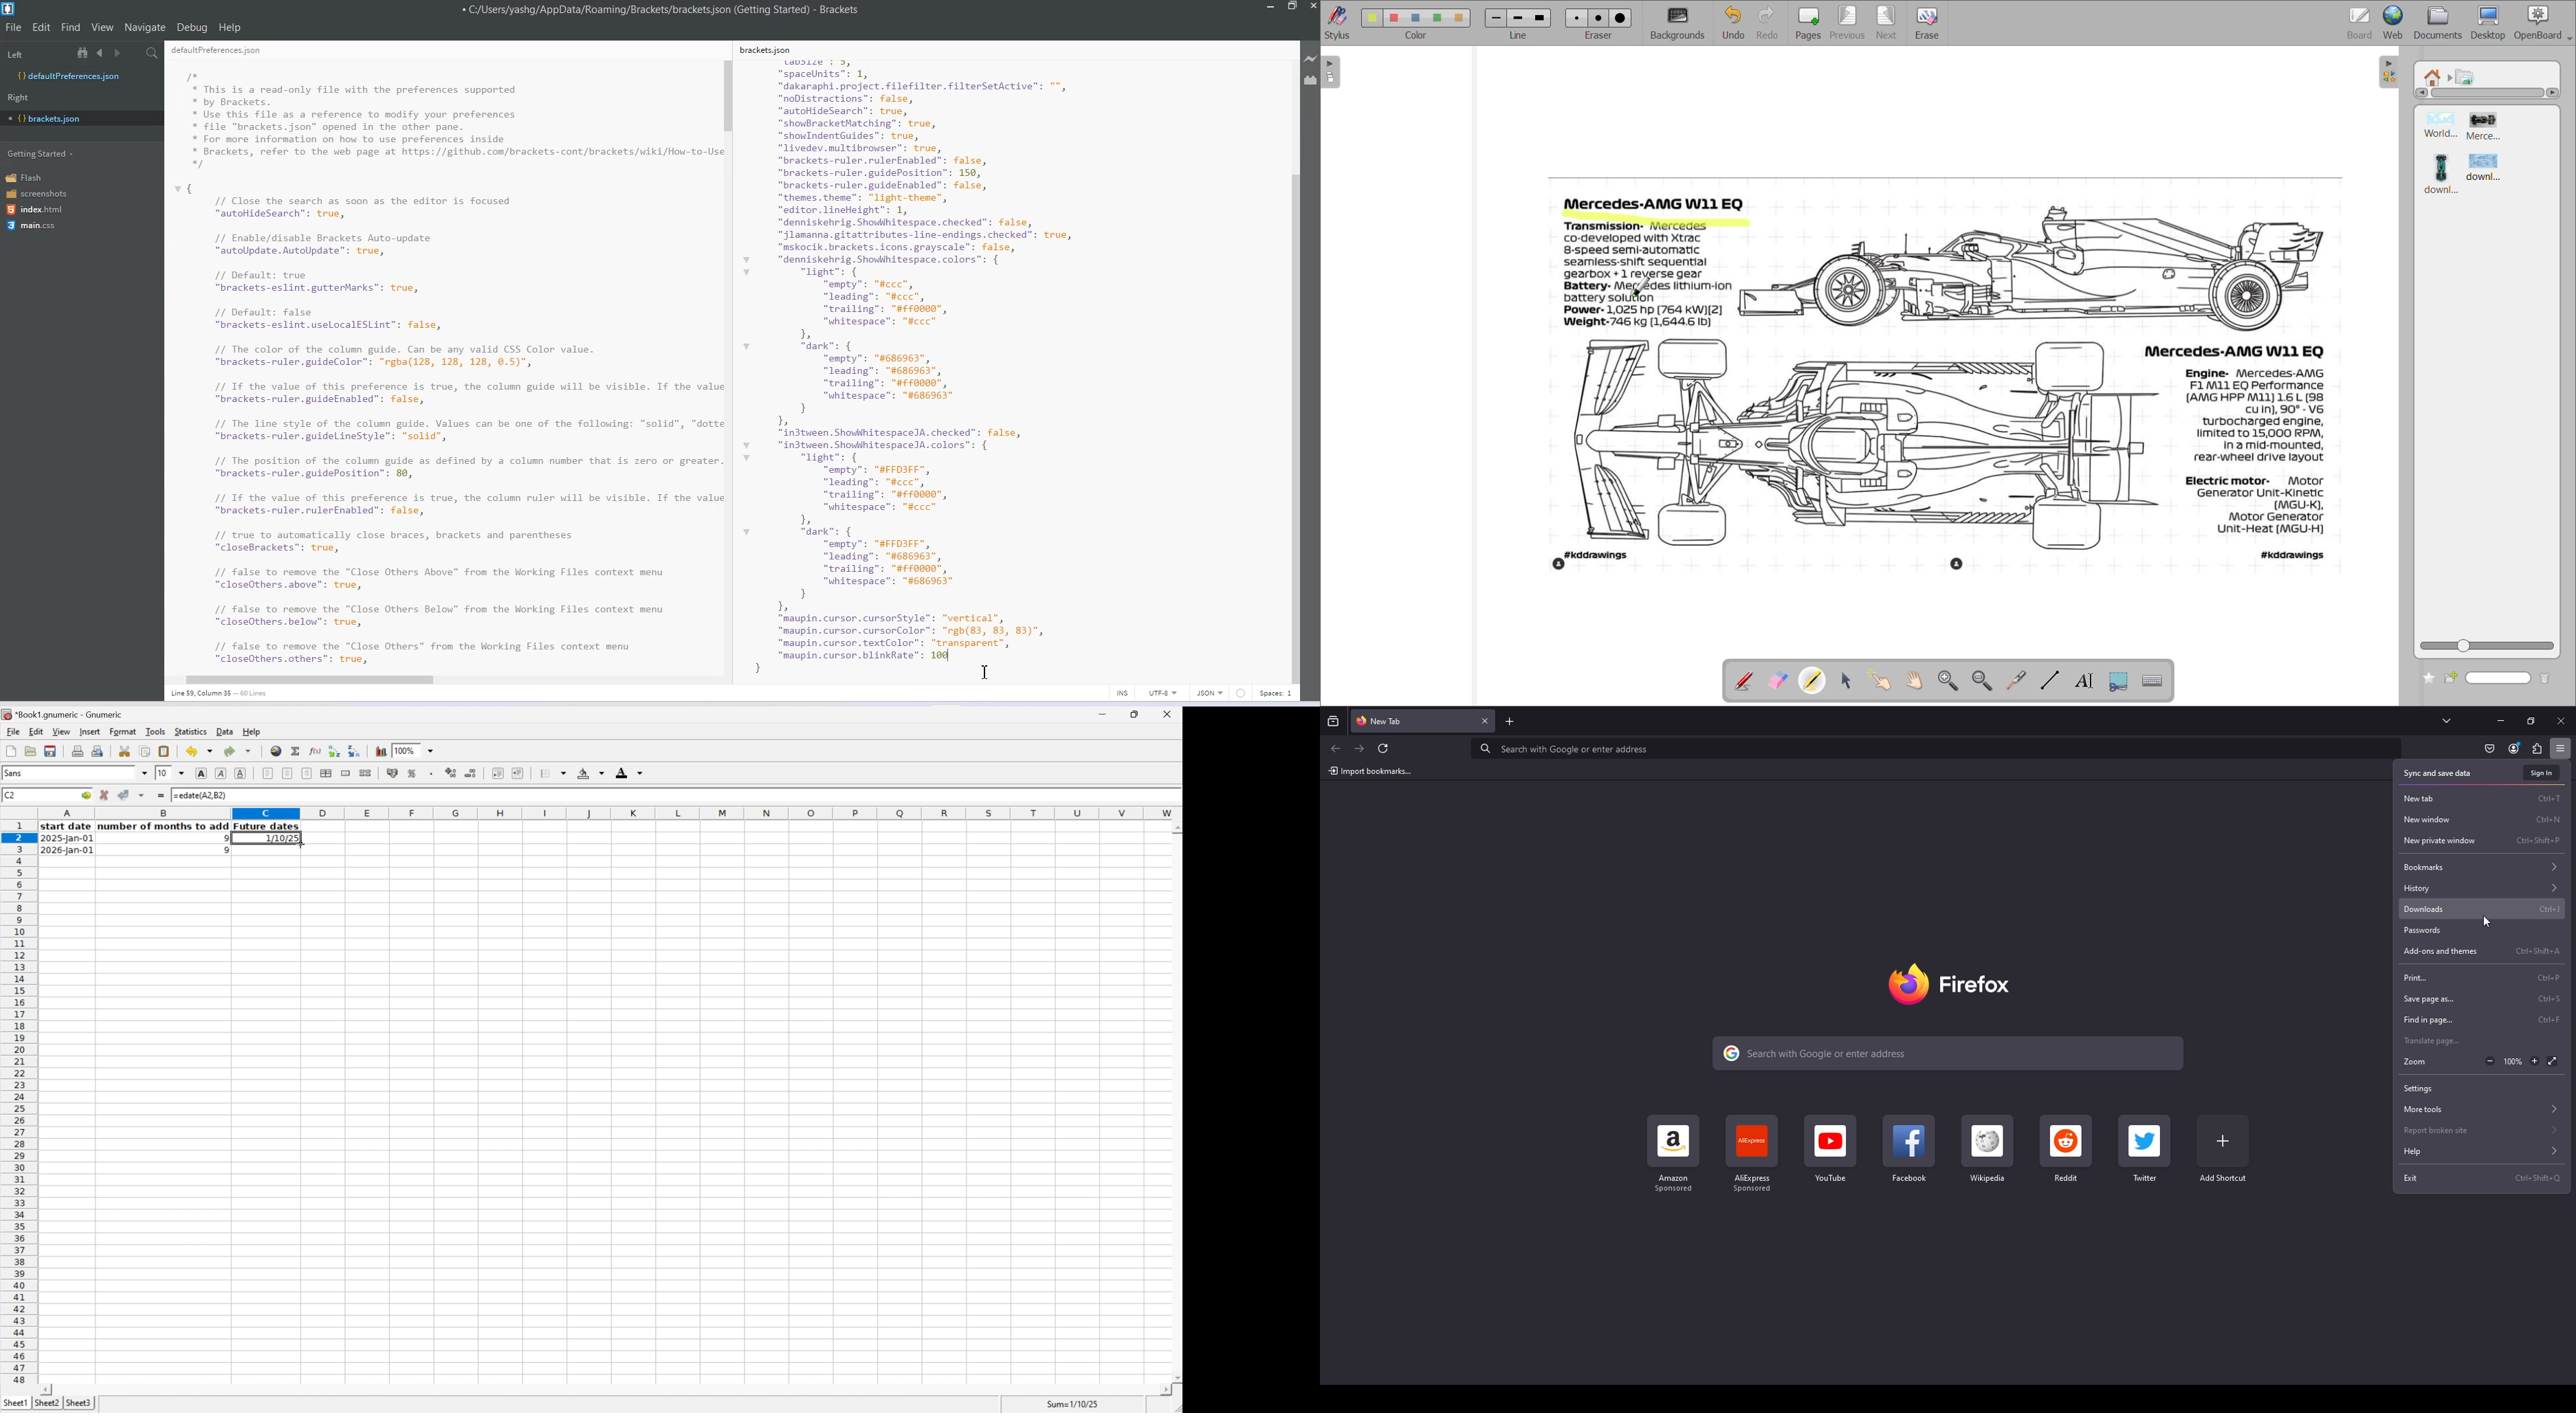 Image resolution: width=2576 pixels, height=1428 pixels. I want to click on Refresh, so click(1383, 748).